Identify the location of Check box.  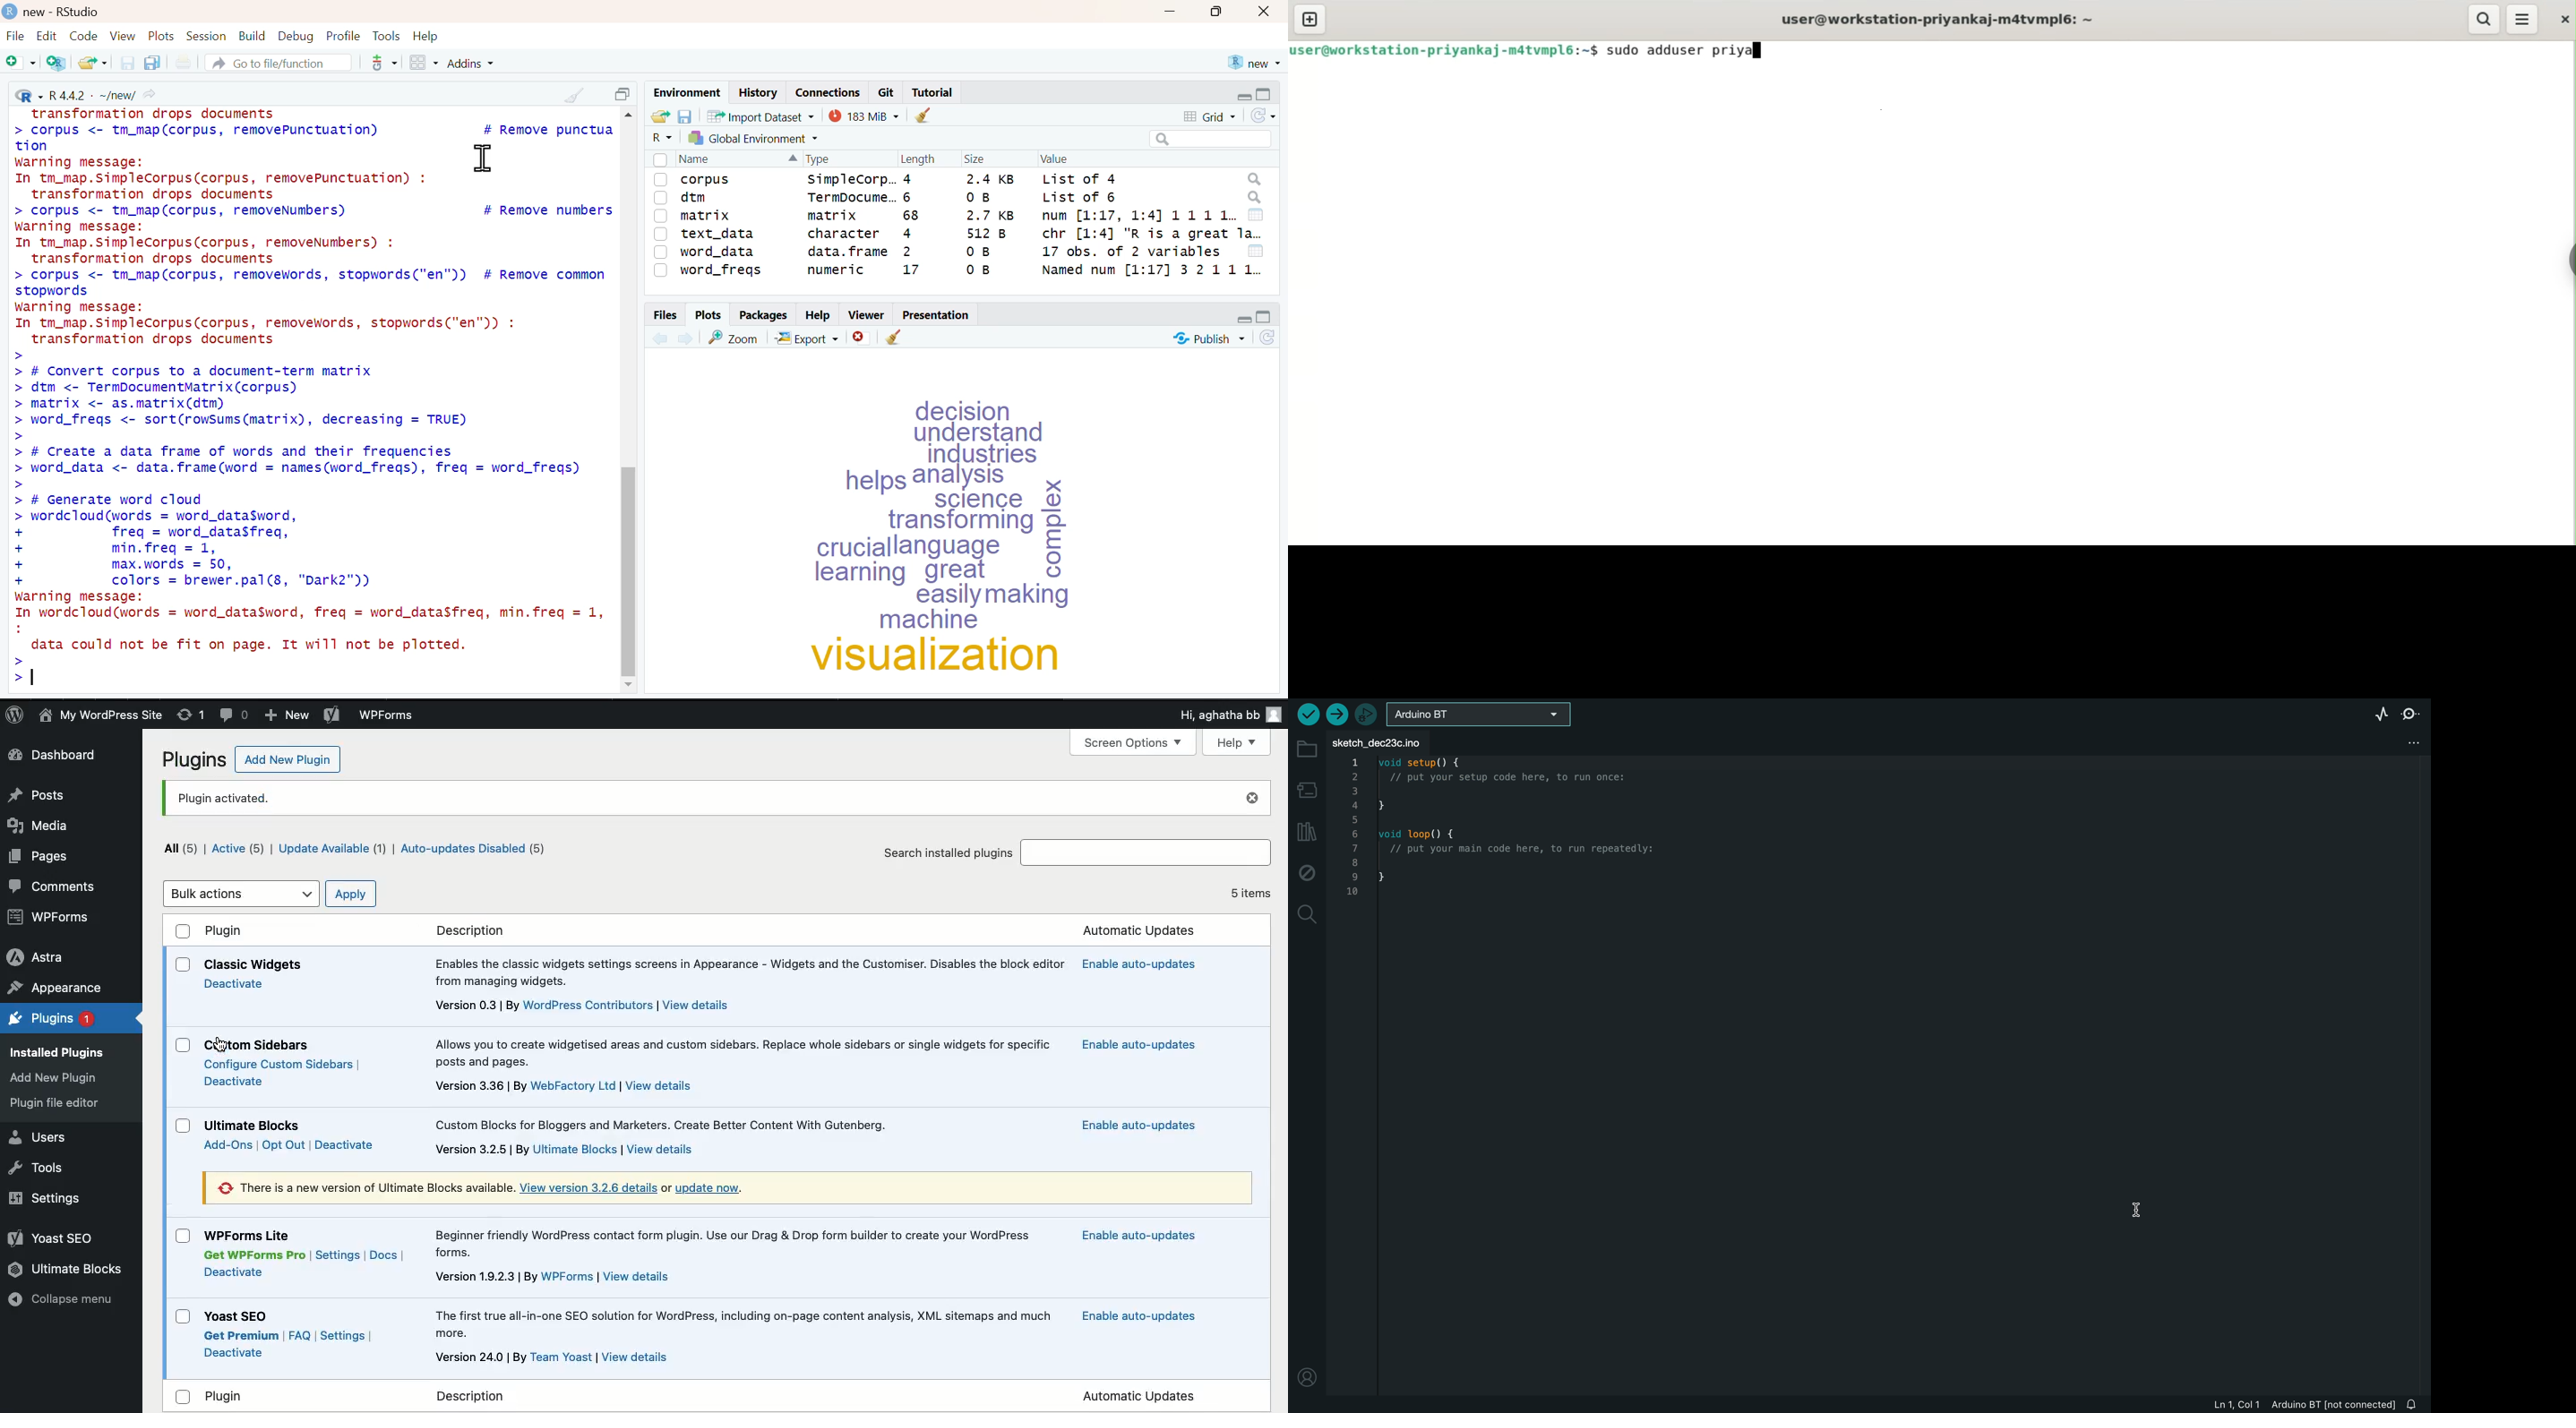
(658, 160).